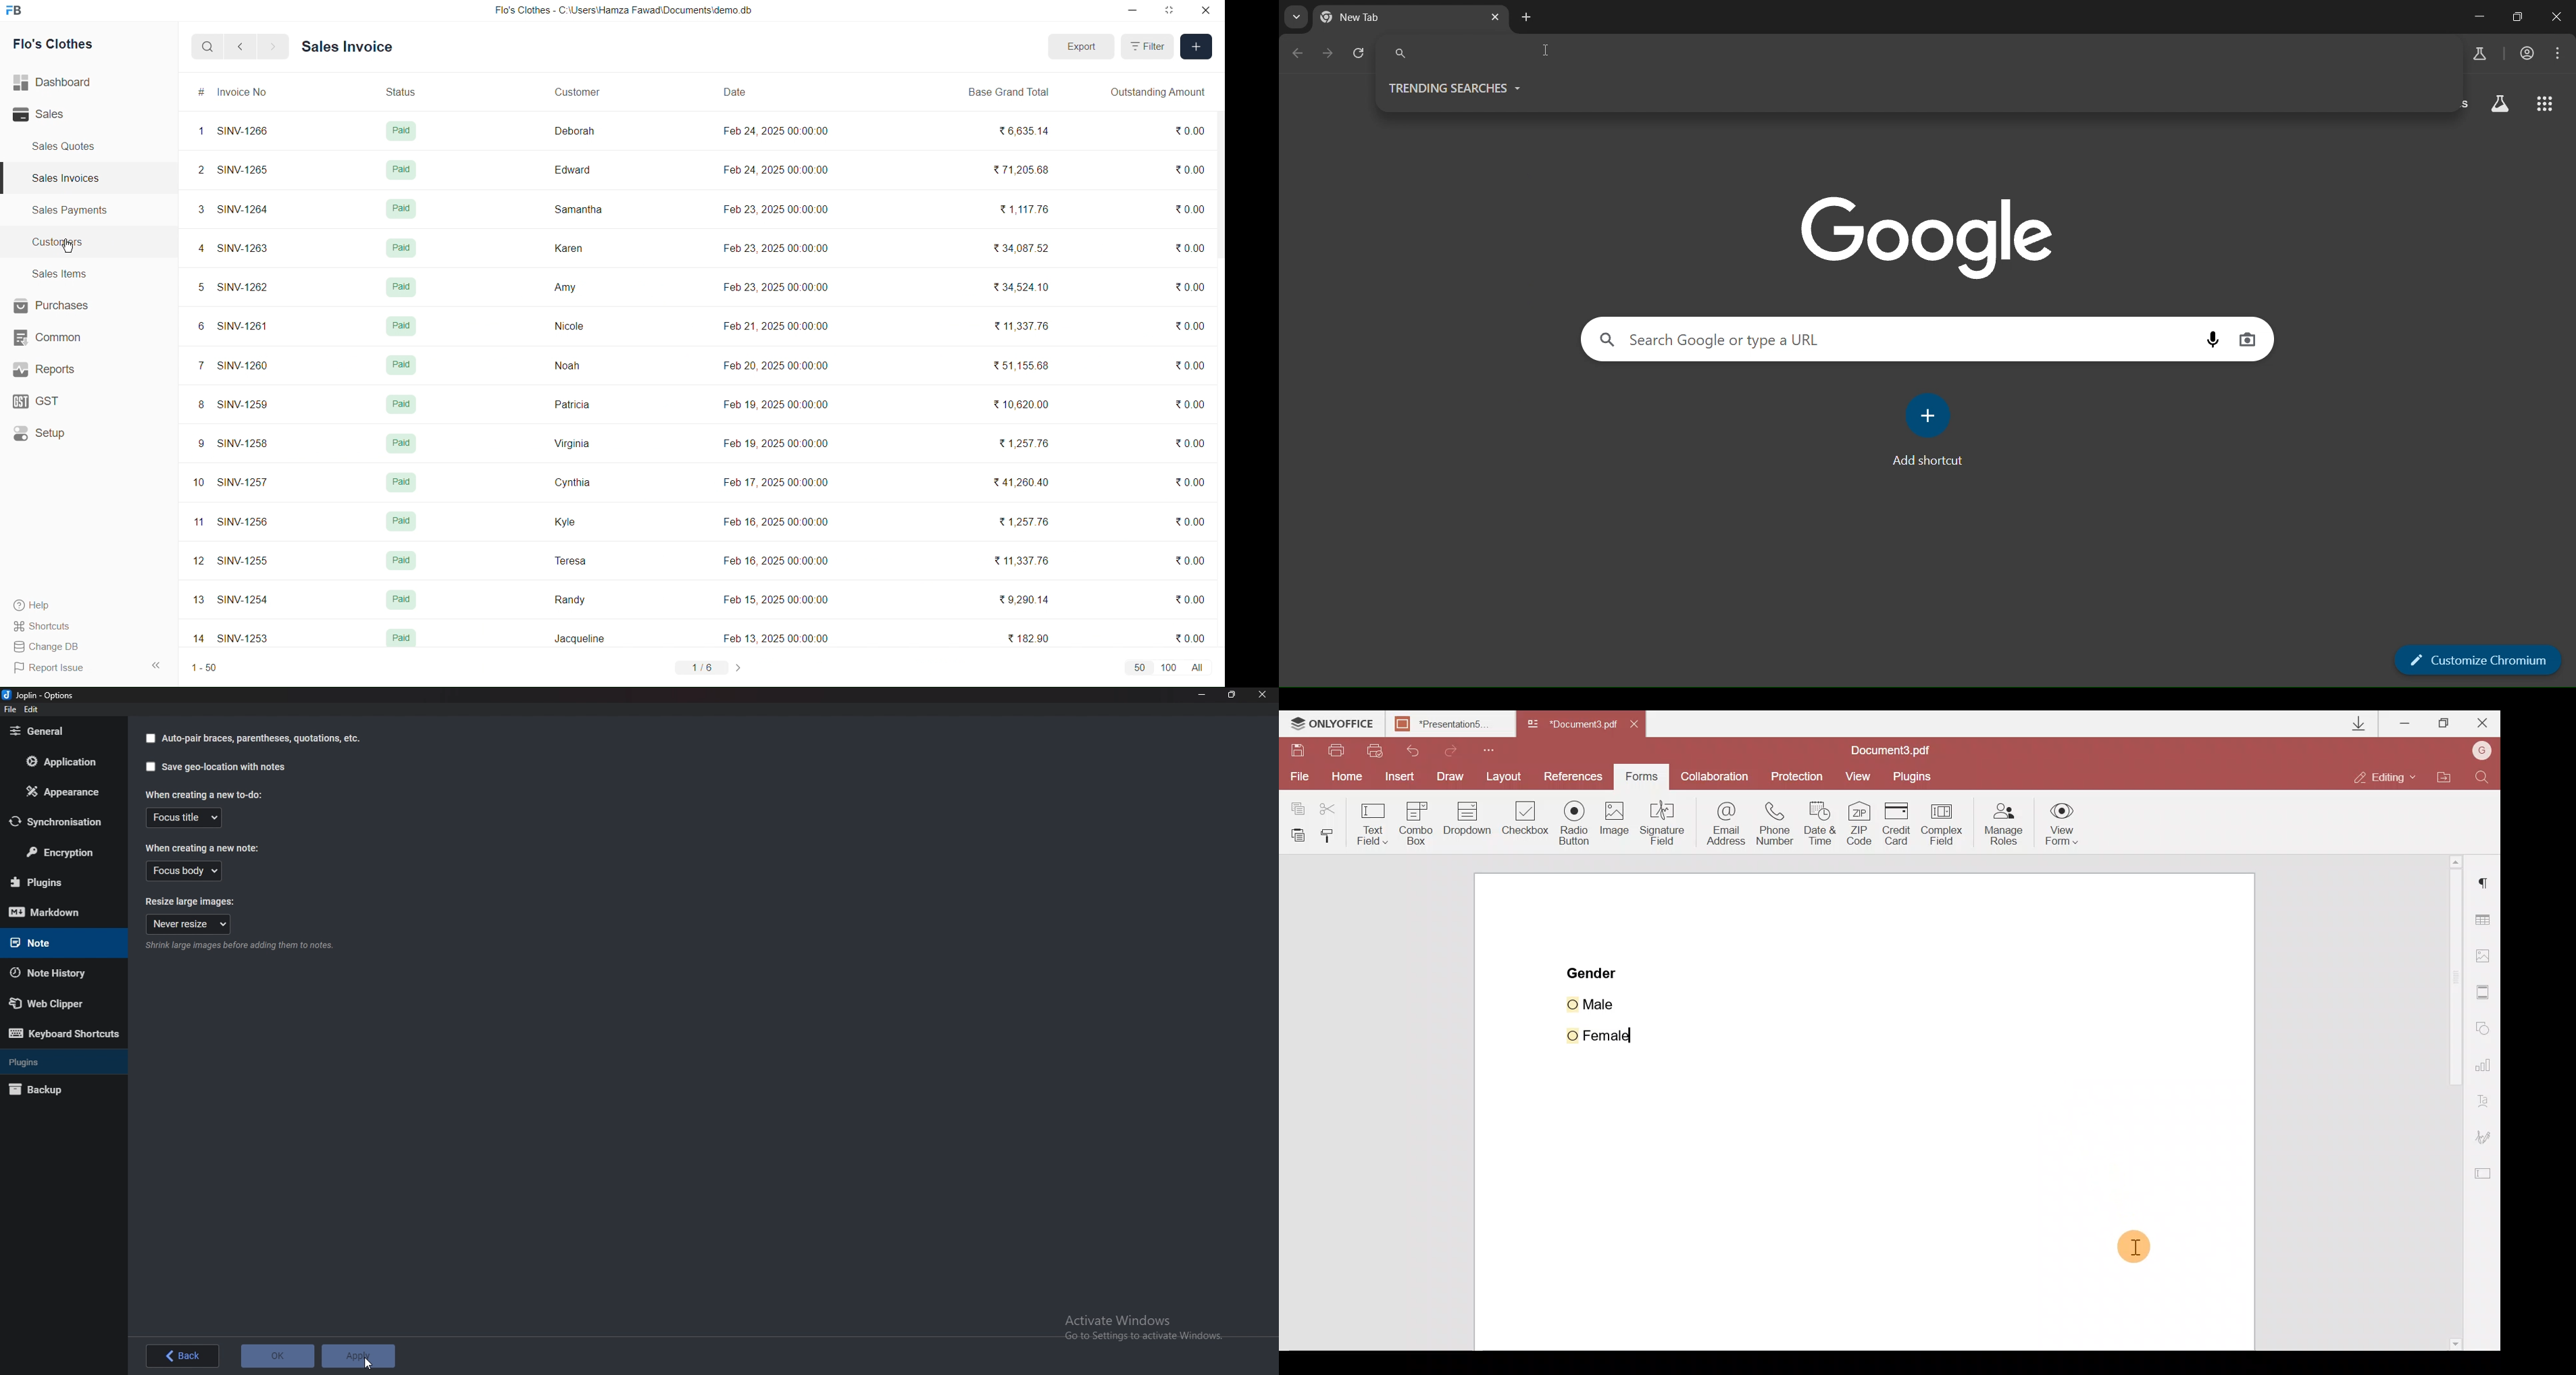 This screenshot has height=1400, width=2576. Describe the element at coordinates (1192, 480) in the screenshot. I see `0.00` at that location.